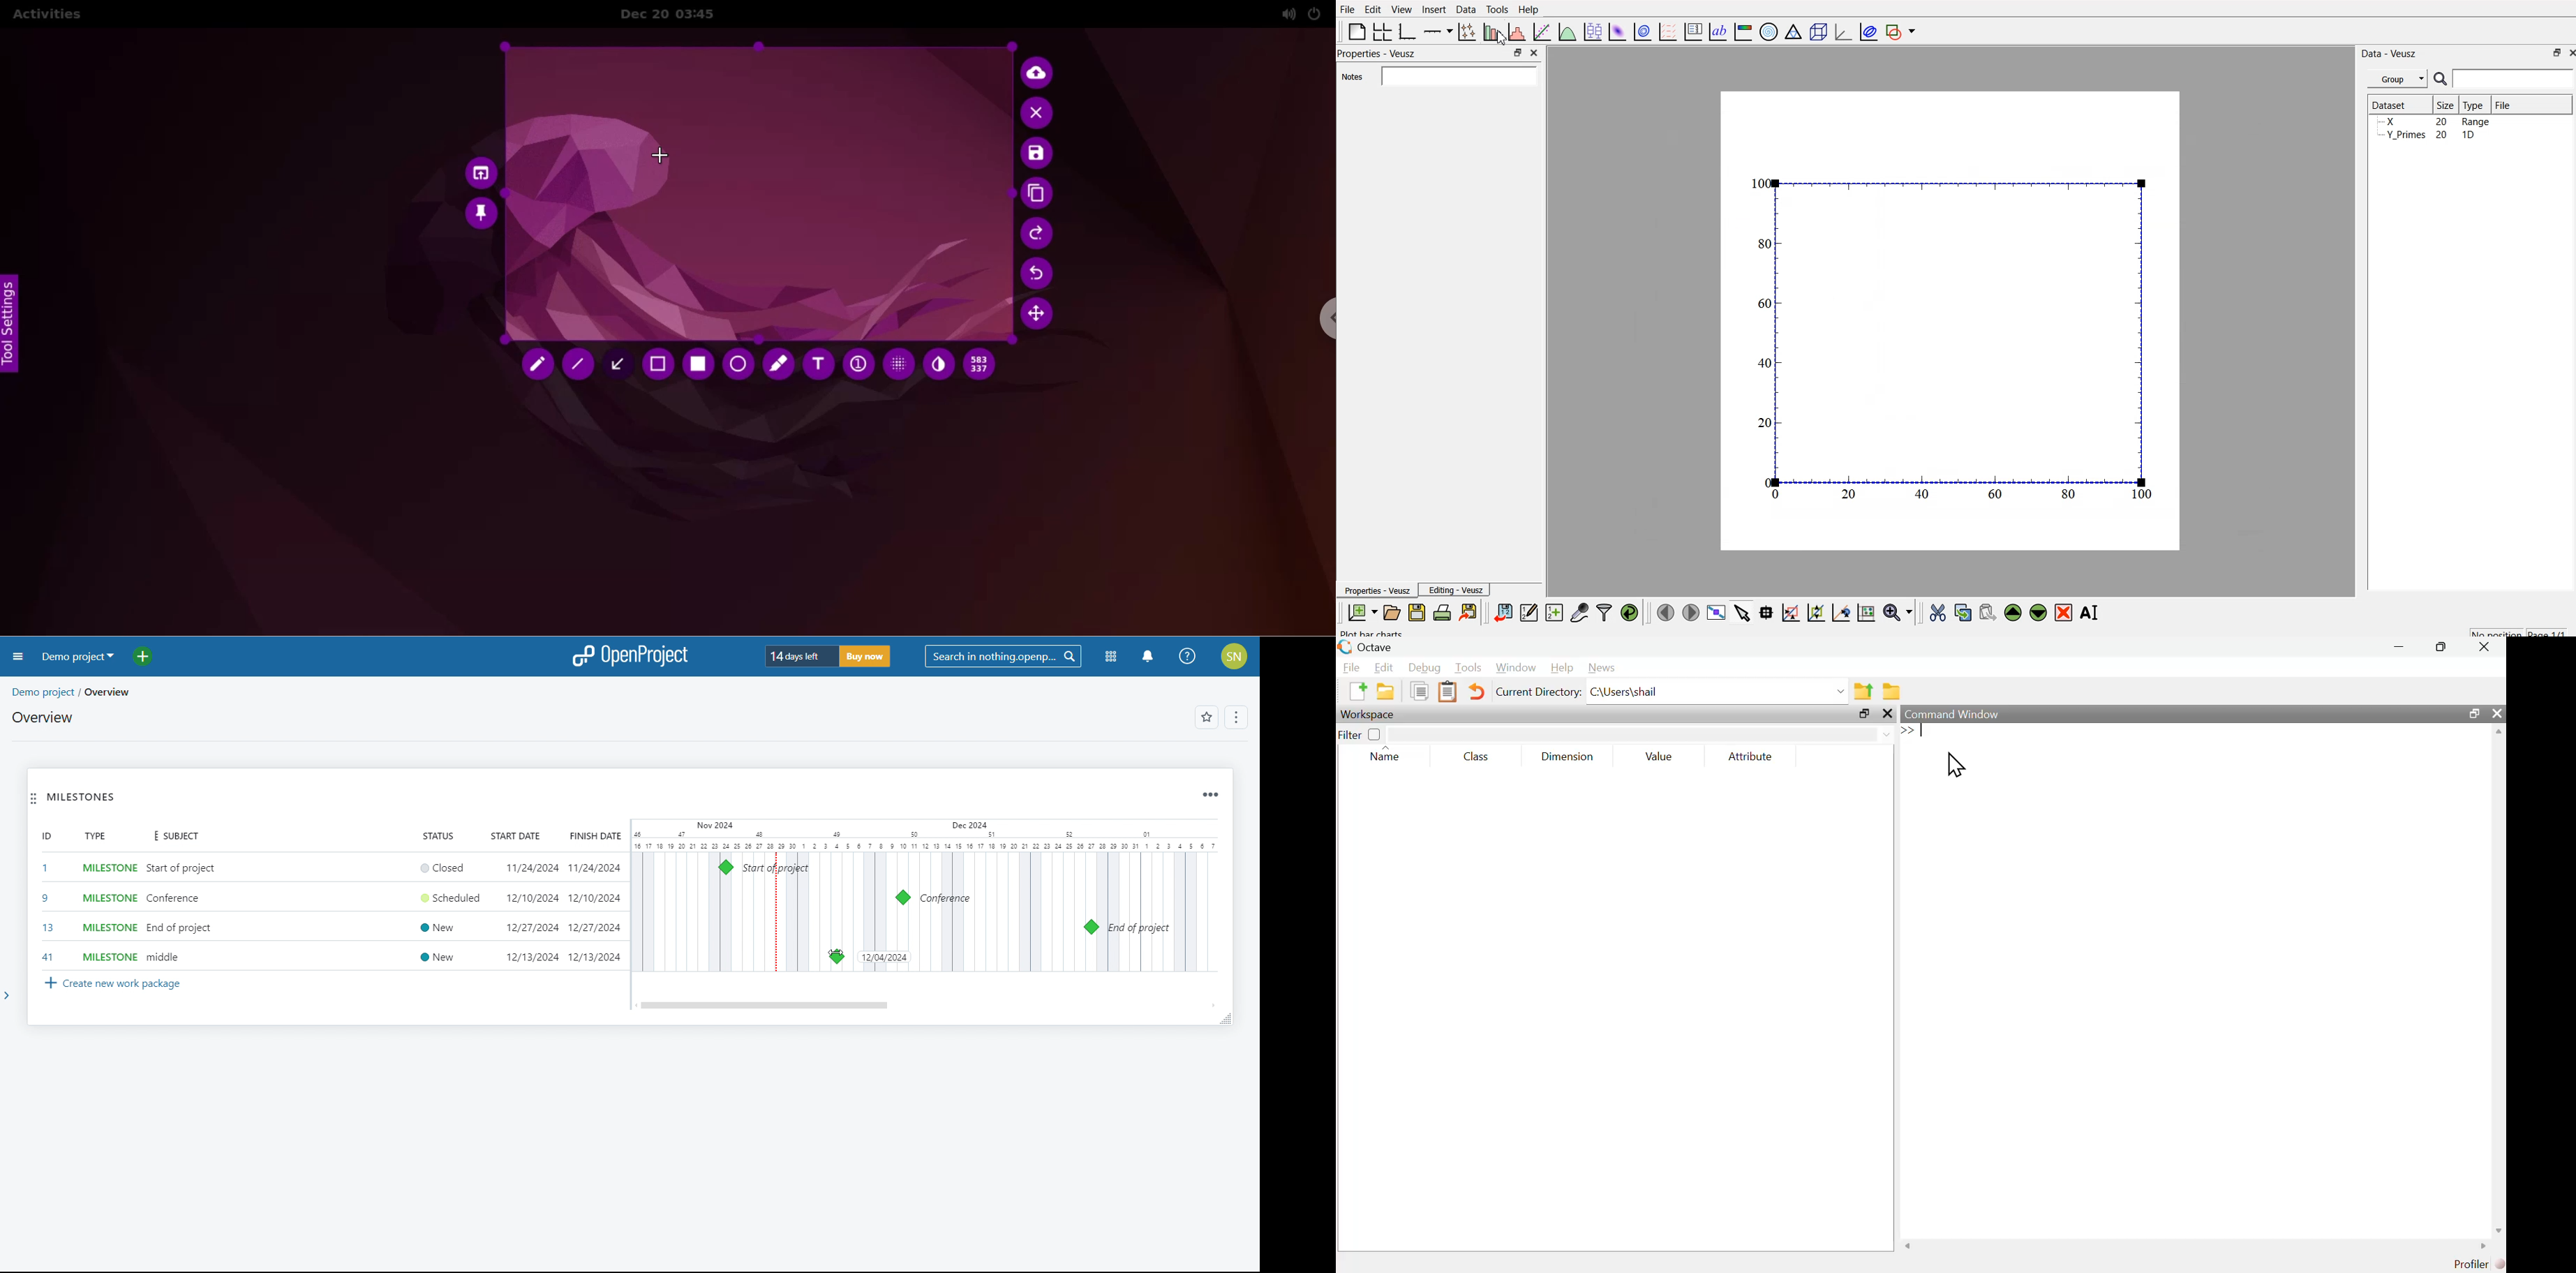 The image size is (2576, 1288). What do you see at coordinates (1530, 612) in the screenshot?
I see `editor` at bounding box center [1530, 612].